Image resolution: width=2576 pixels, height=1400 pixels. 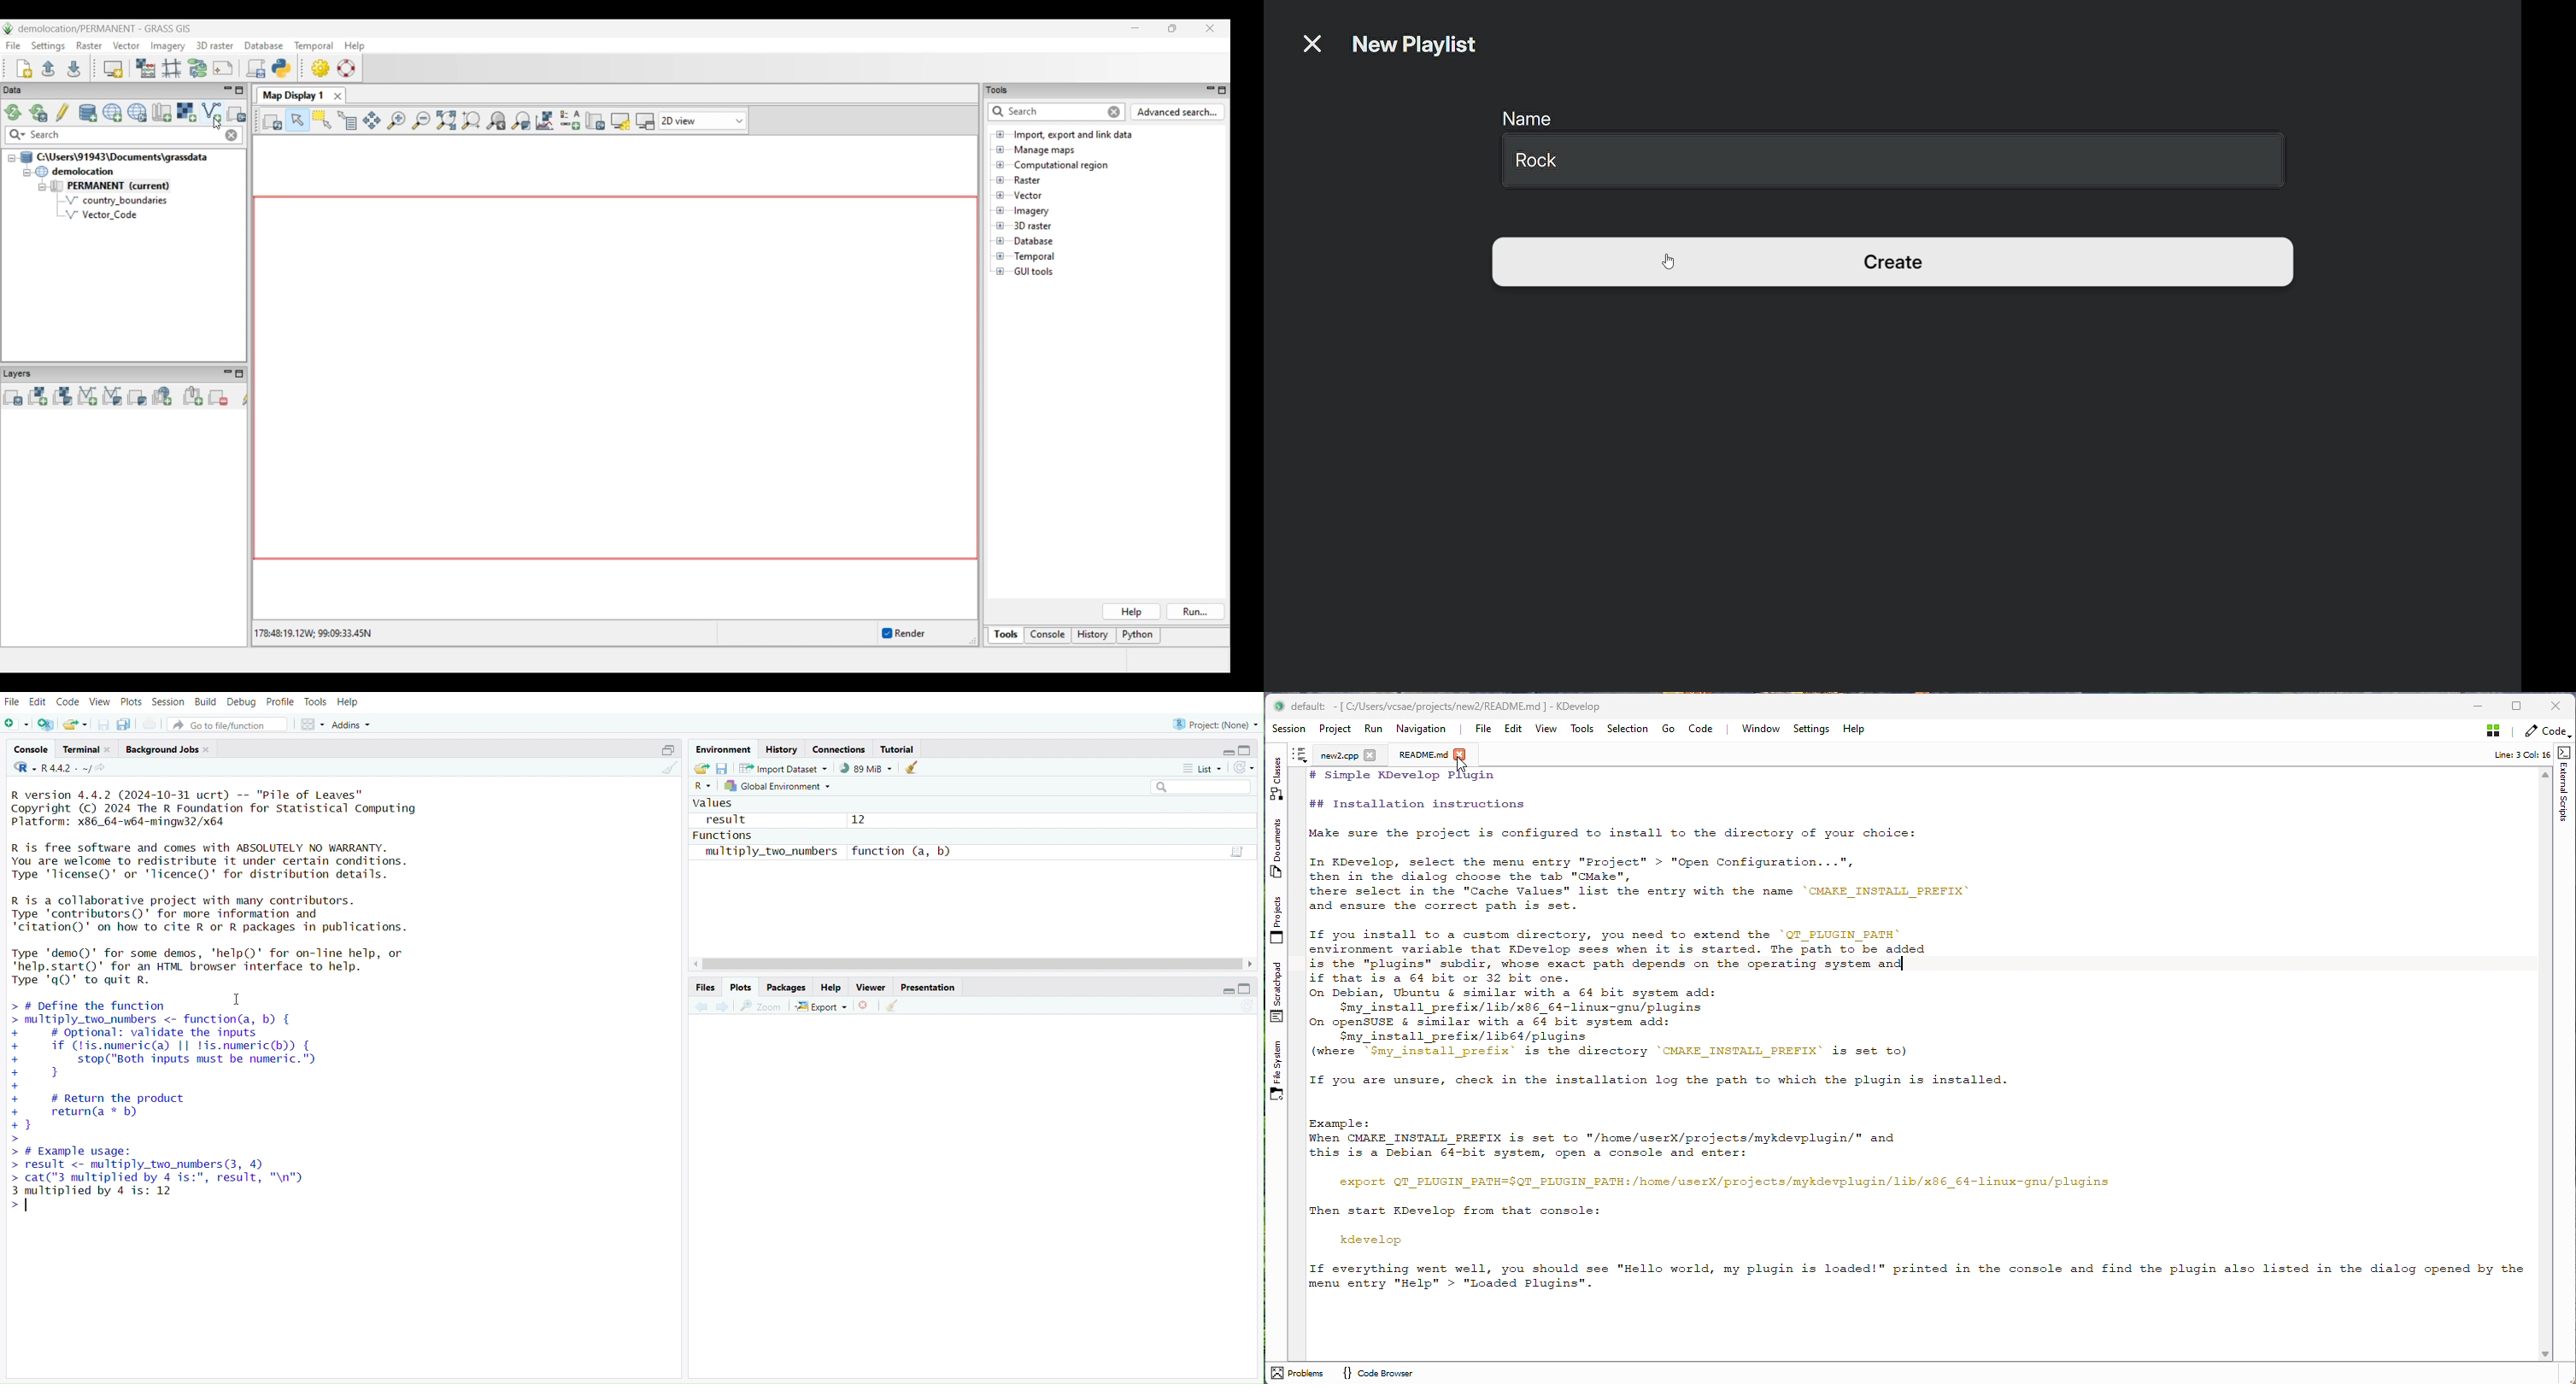 I want to click on Open an existing file (Ctrl + O), so click(x=74, y=724).